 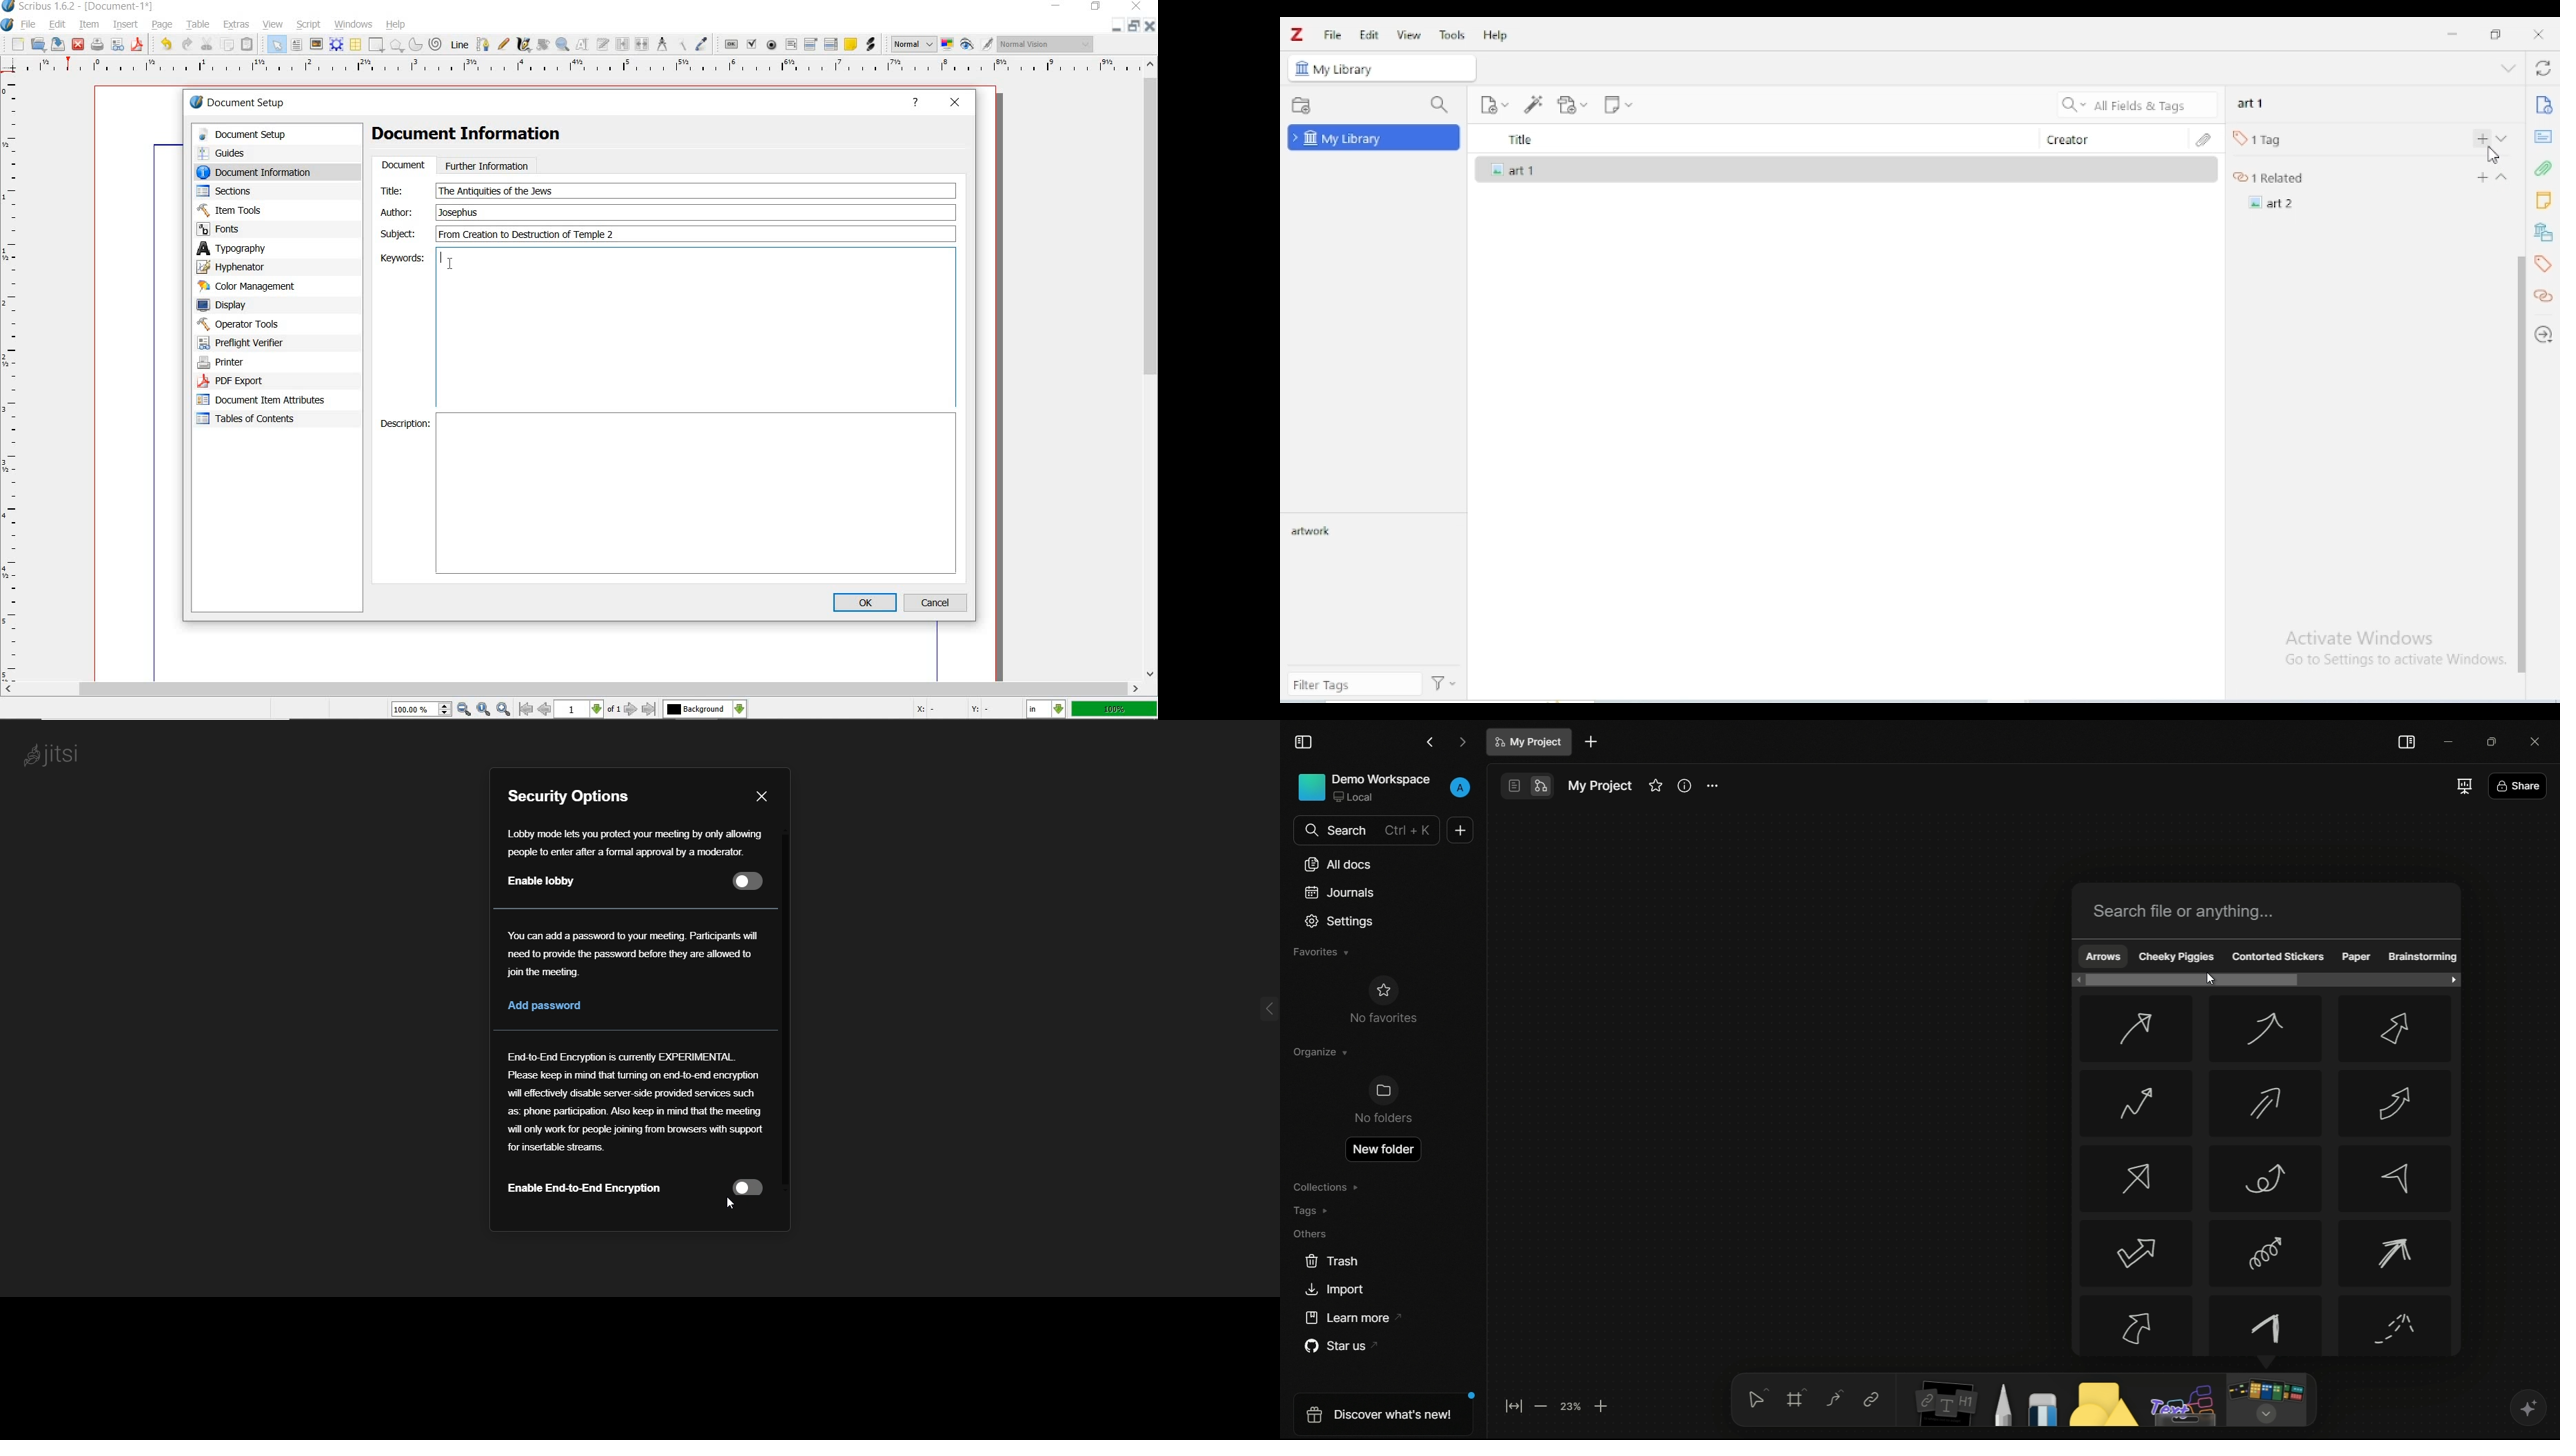 I want to click on help, so click(x=1496, y=35).